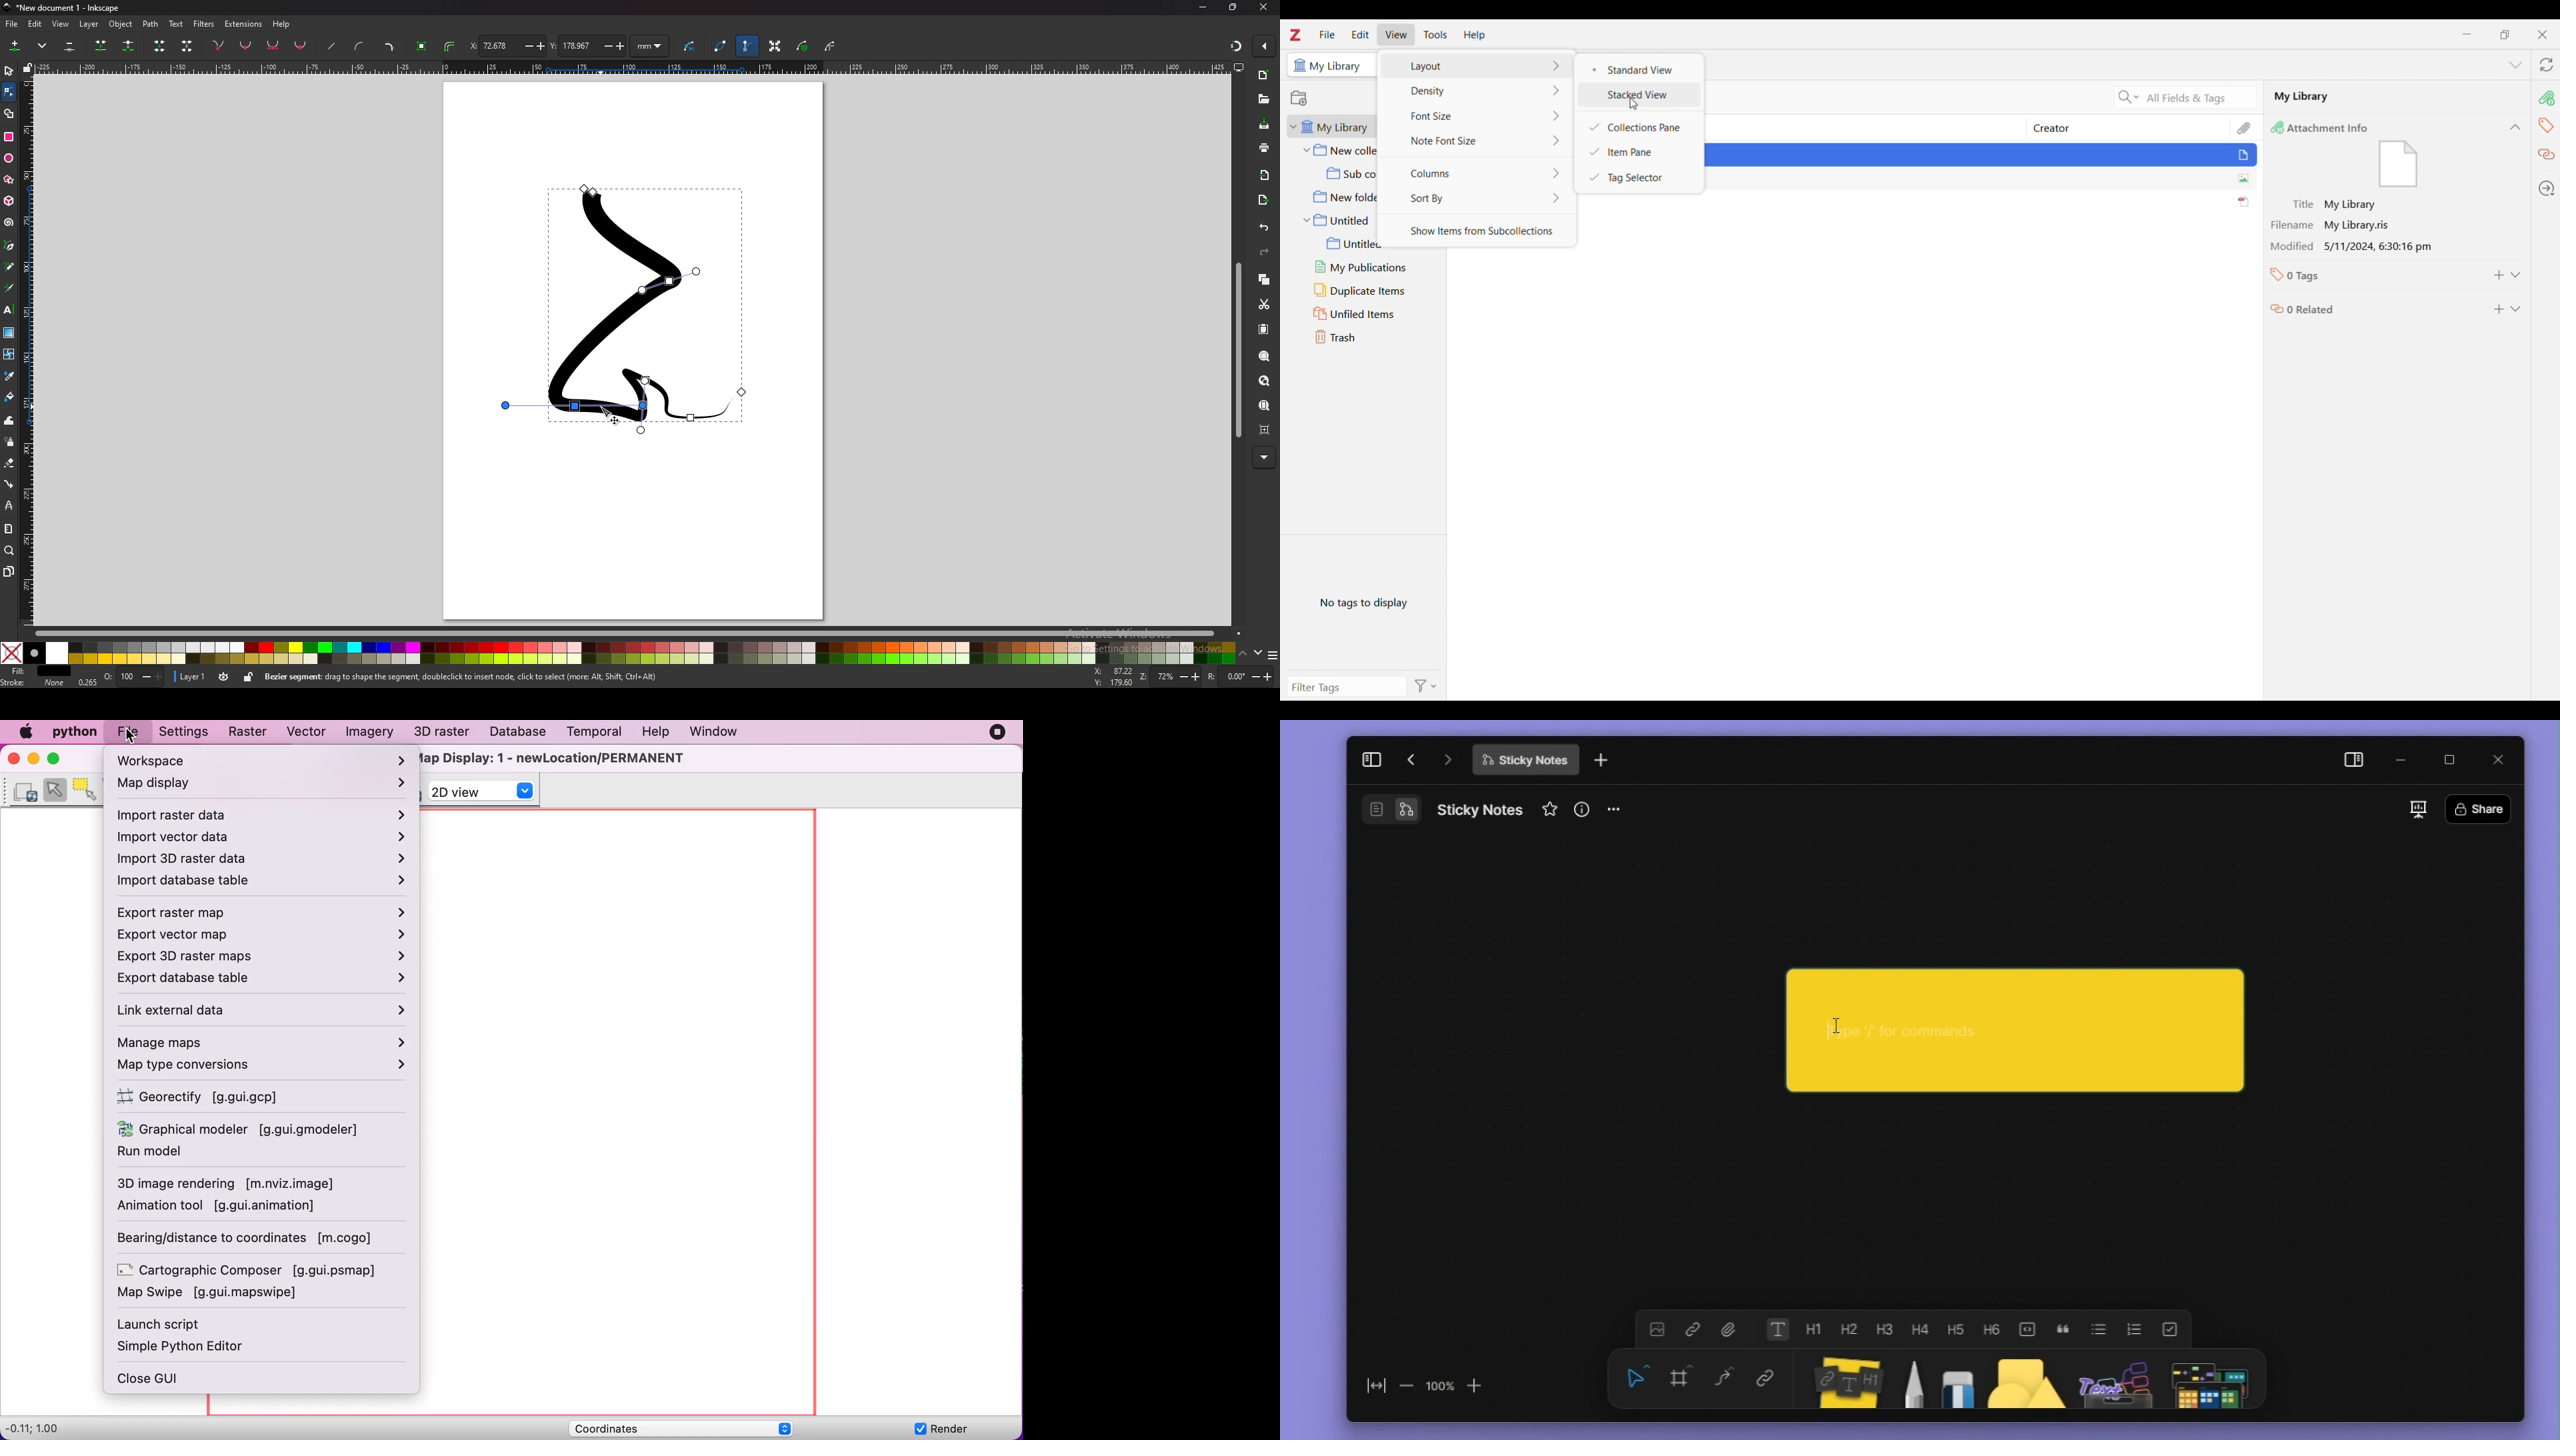  What do you see at coordinates (1327, 34) in the screenshot?
I see `File menu` at bounding box center [1327, 34].